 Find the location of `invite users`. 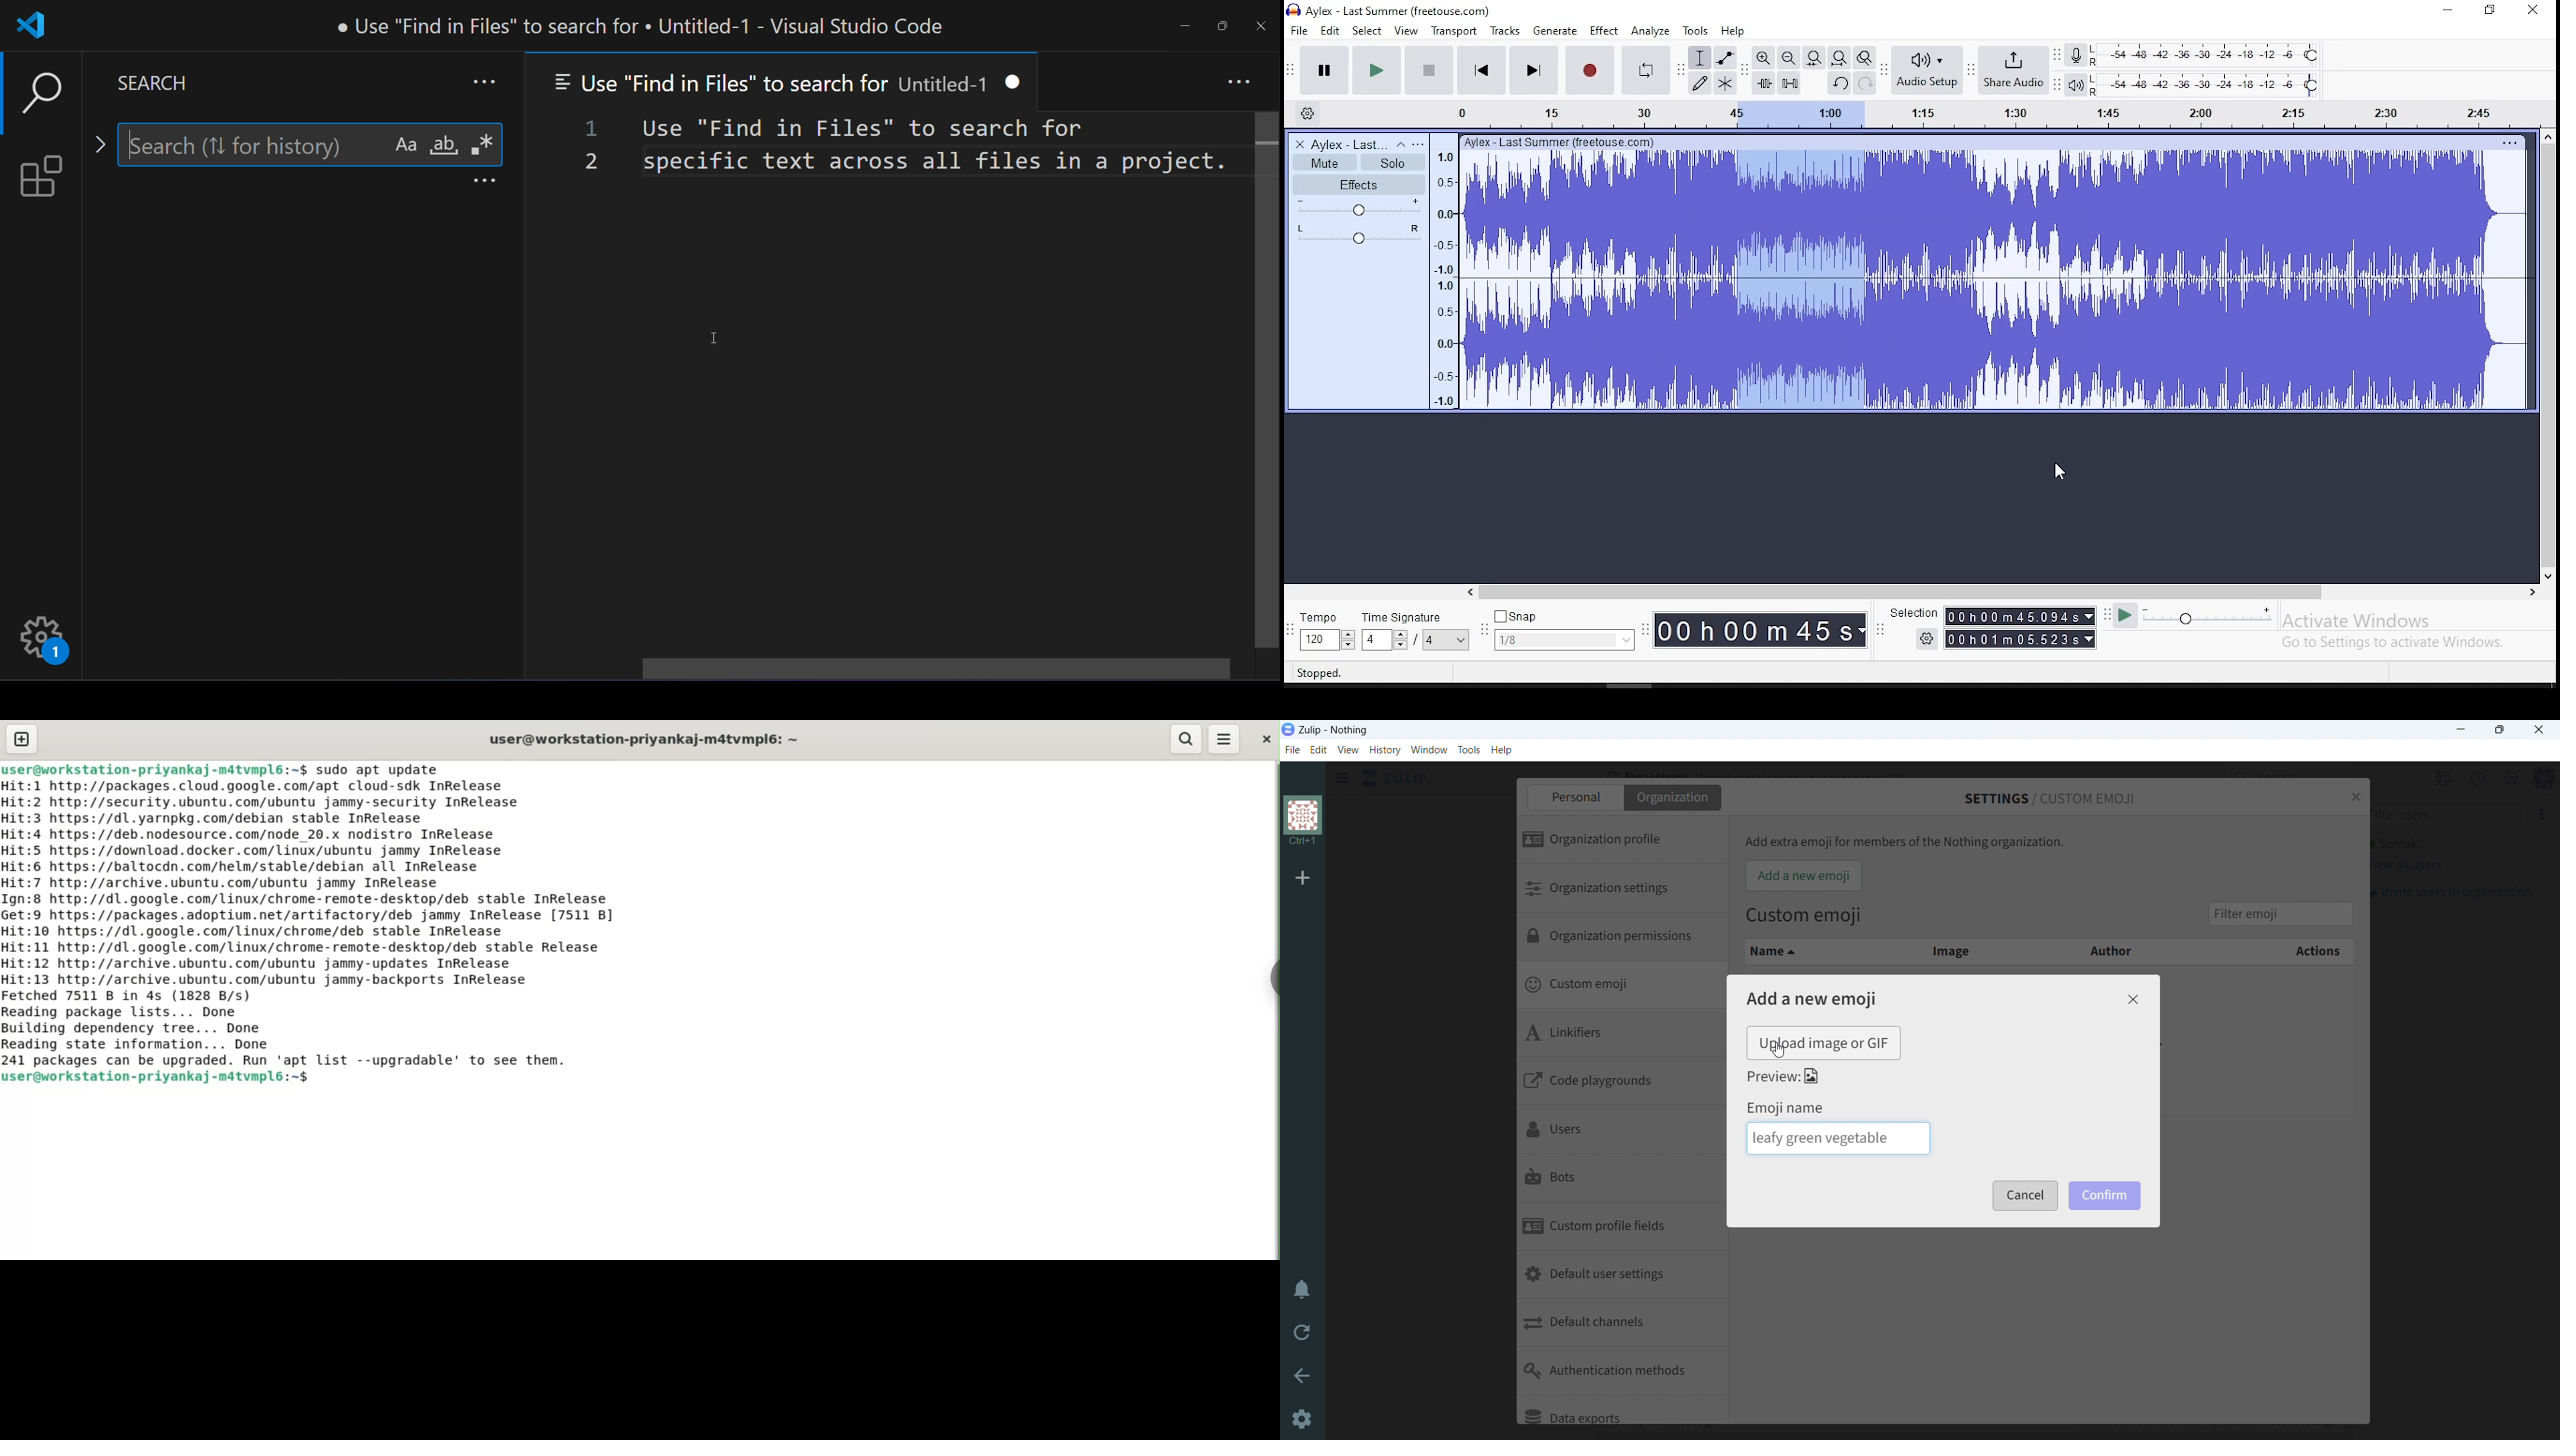

invite users is located at coordinates (2449, 892).